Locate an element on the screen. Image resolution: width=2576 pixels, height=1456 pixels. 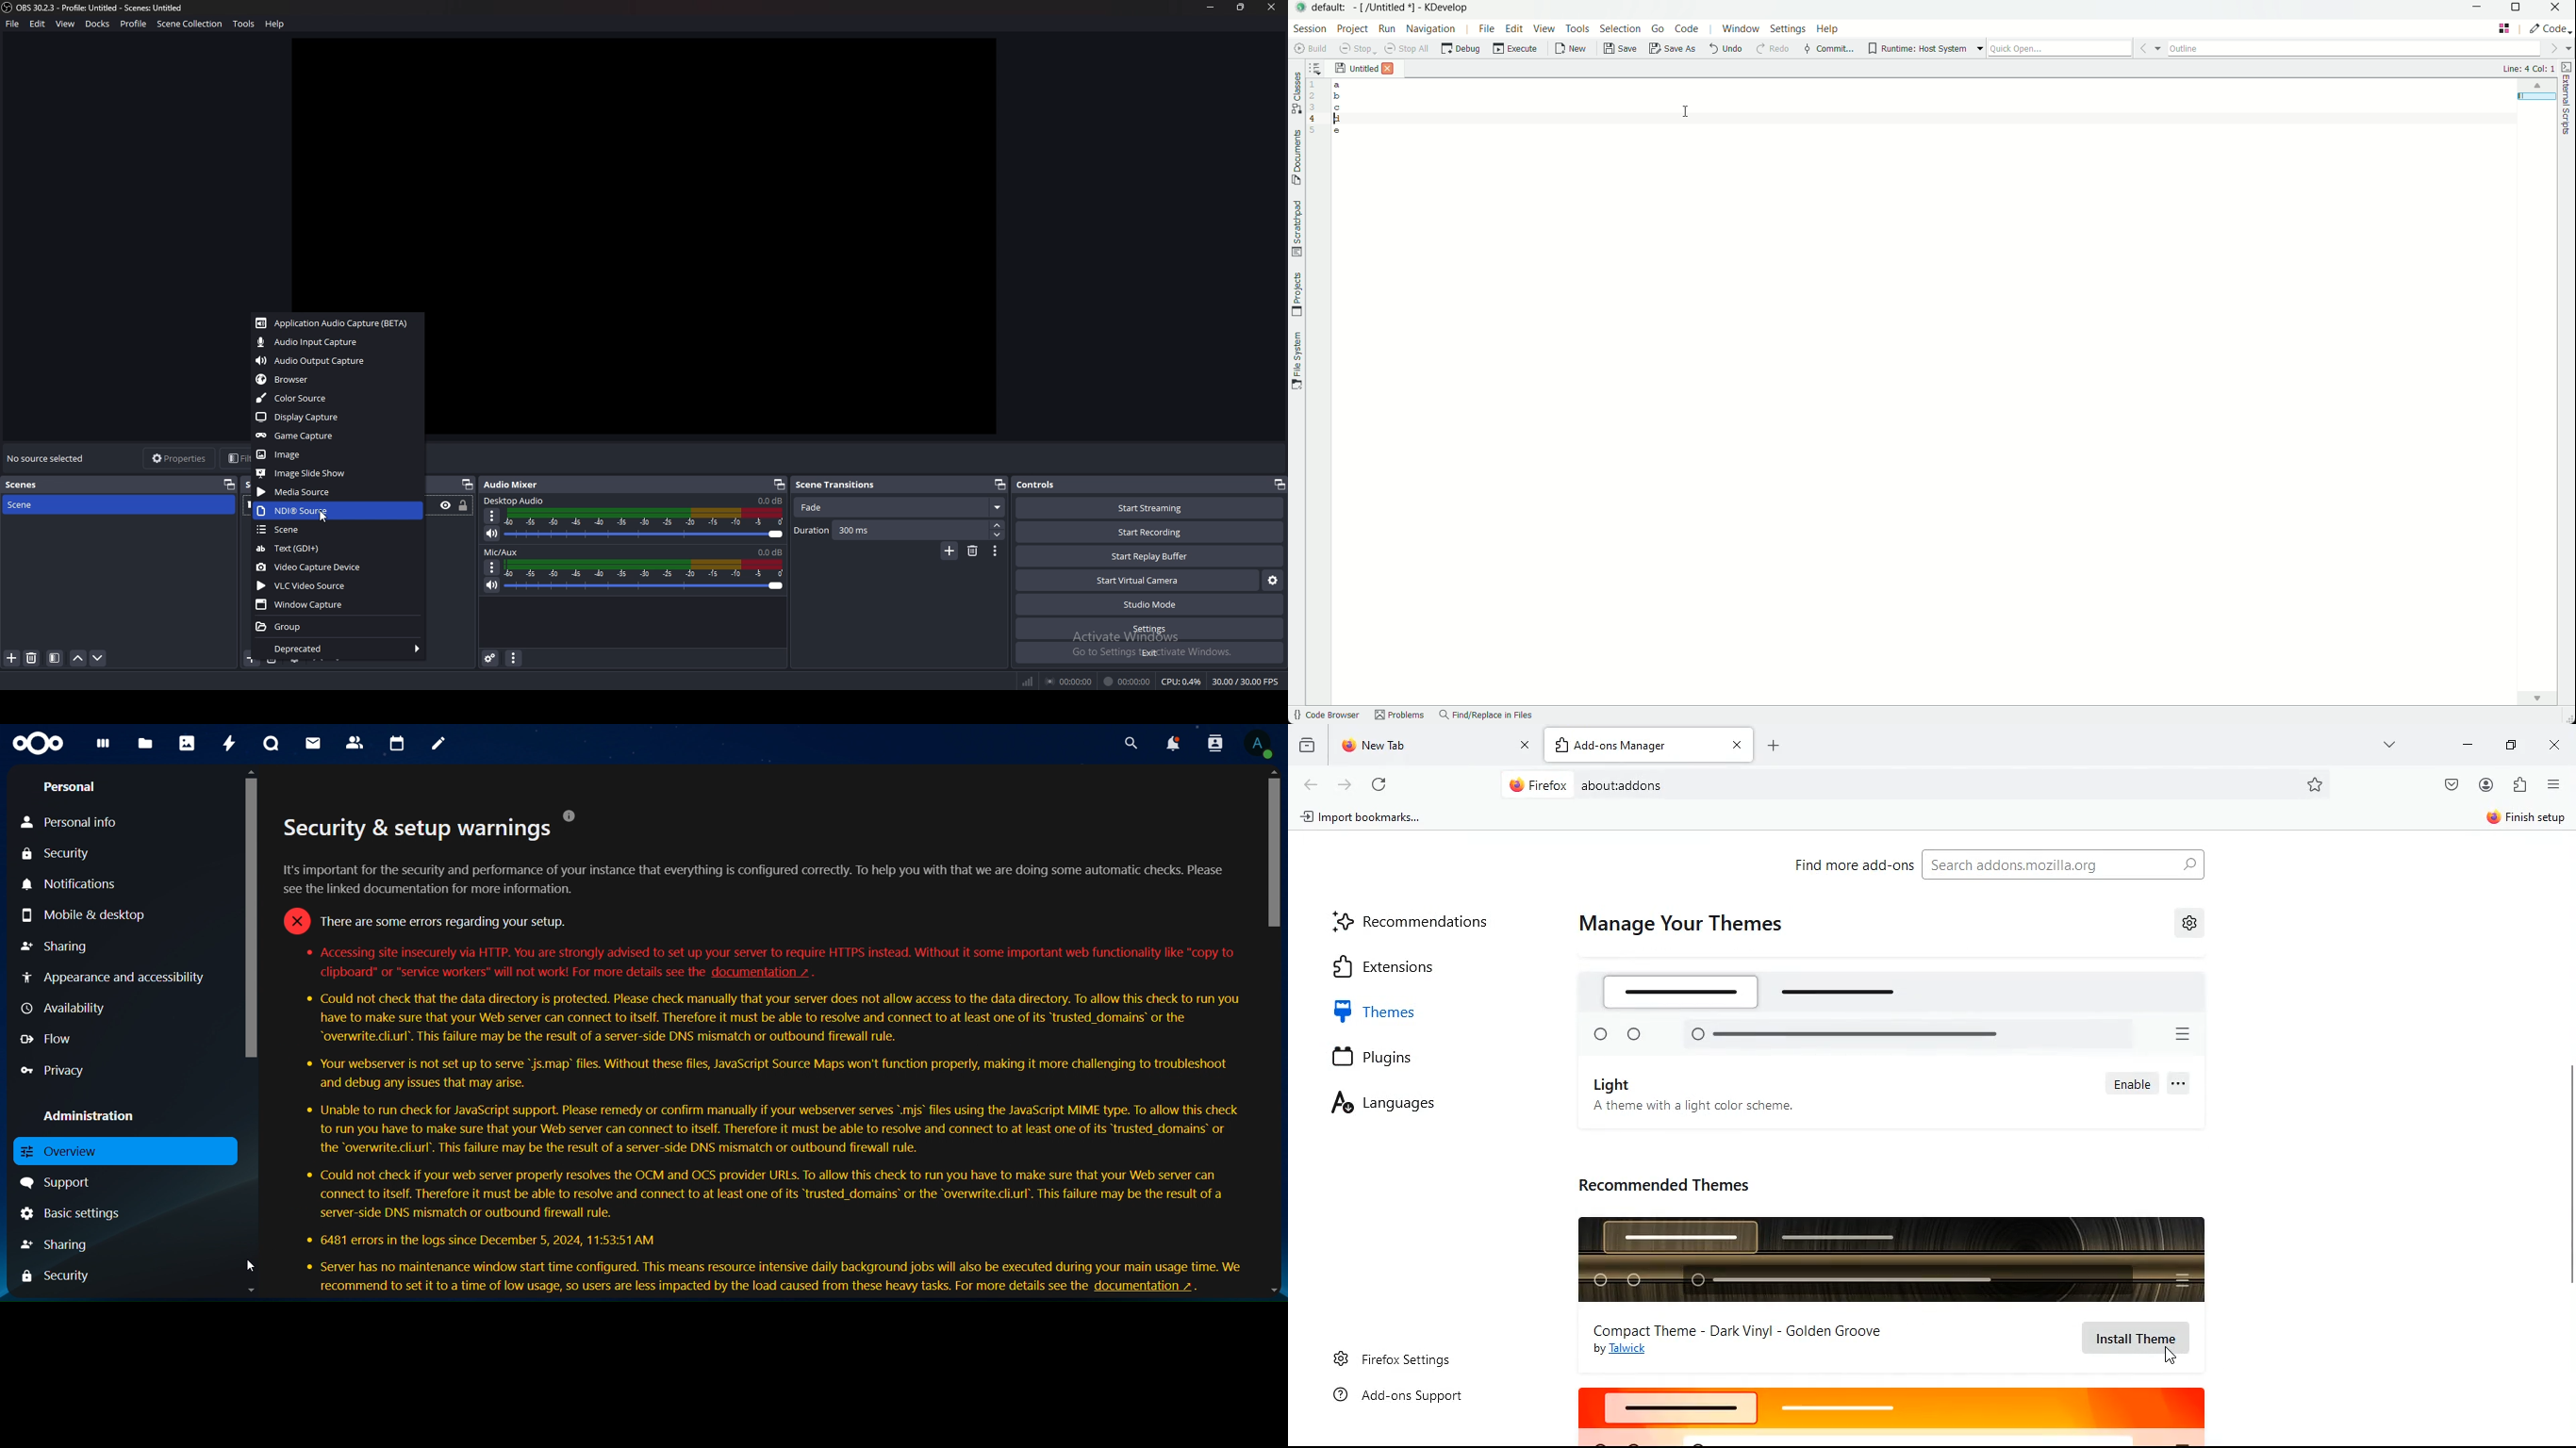
icon is located at coordinates (40, 743).